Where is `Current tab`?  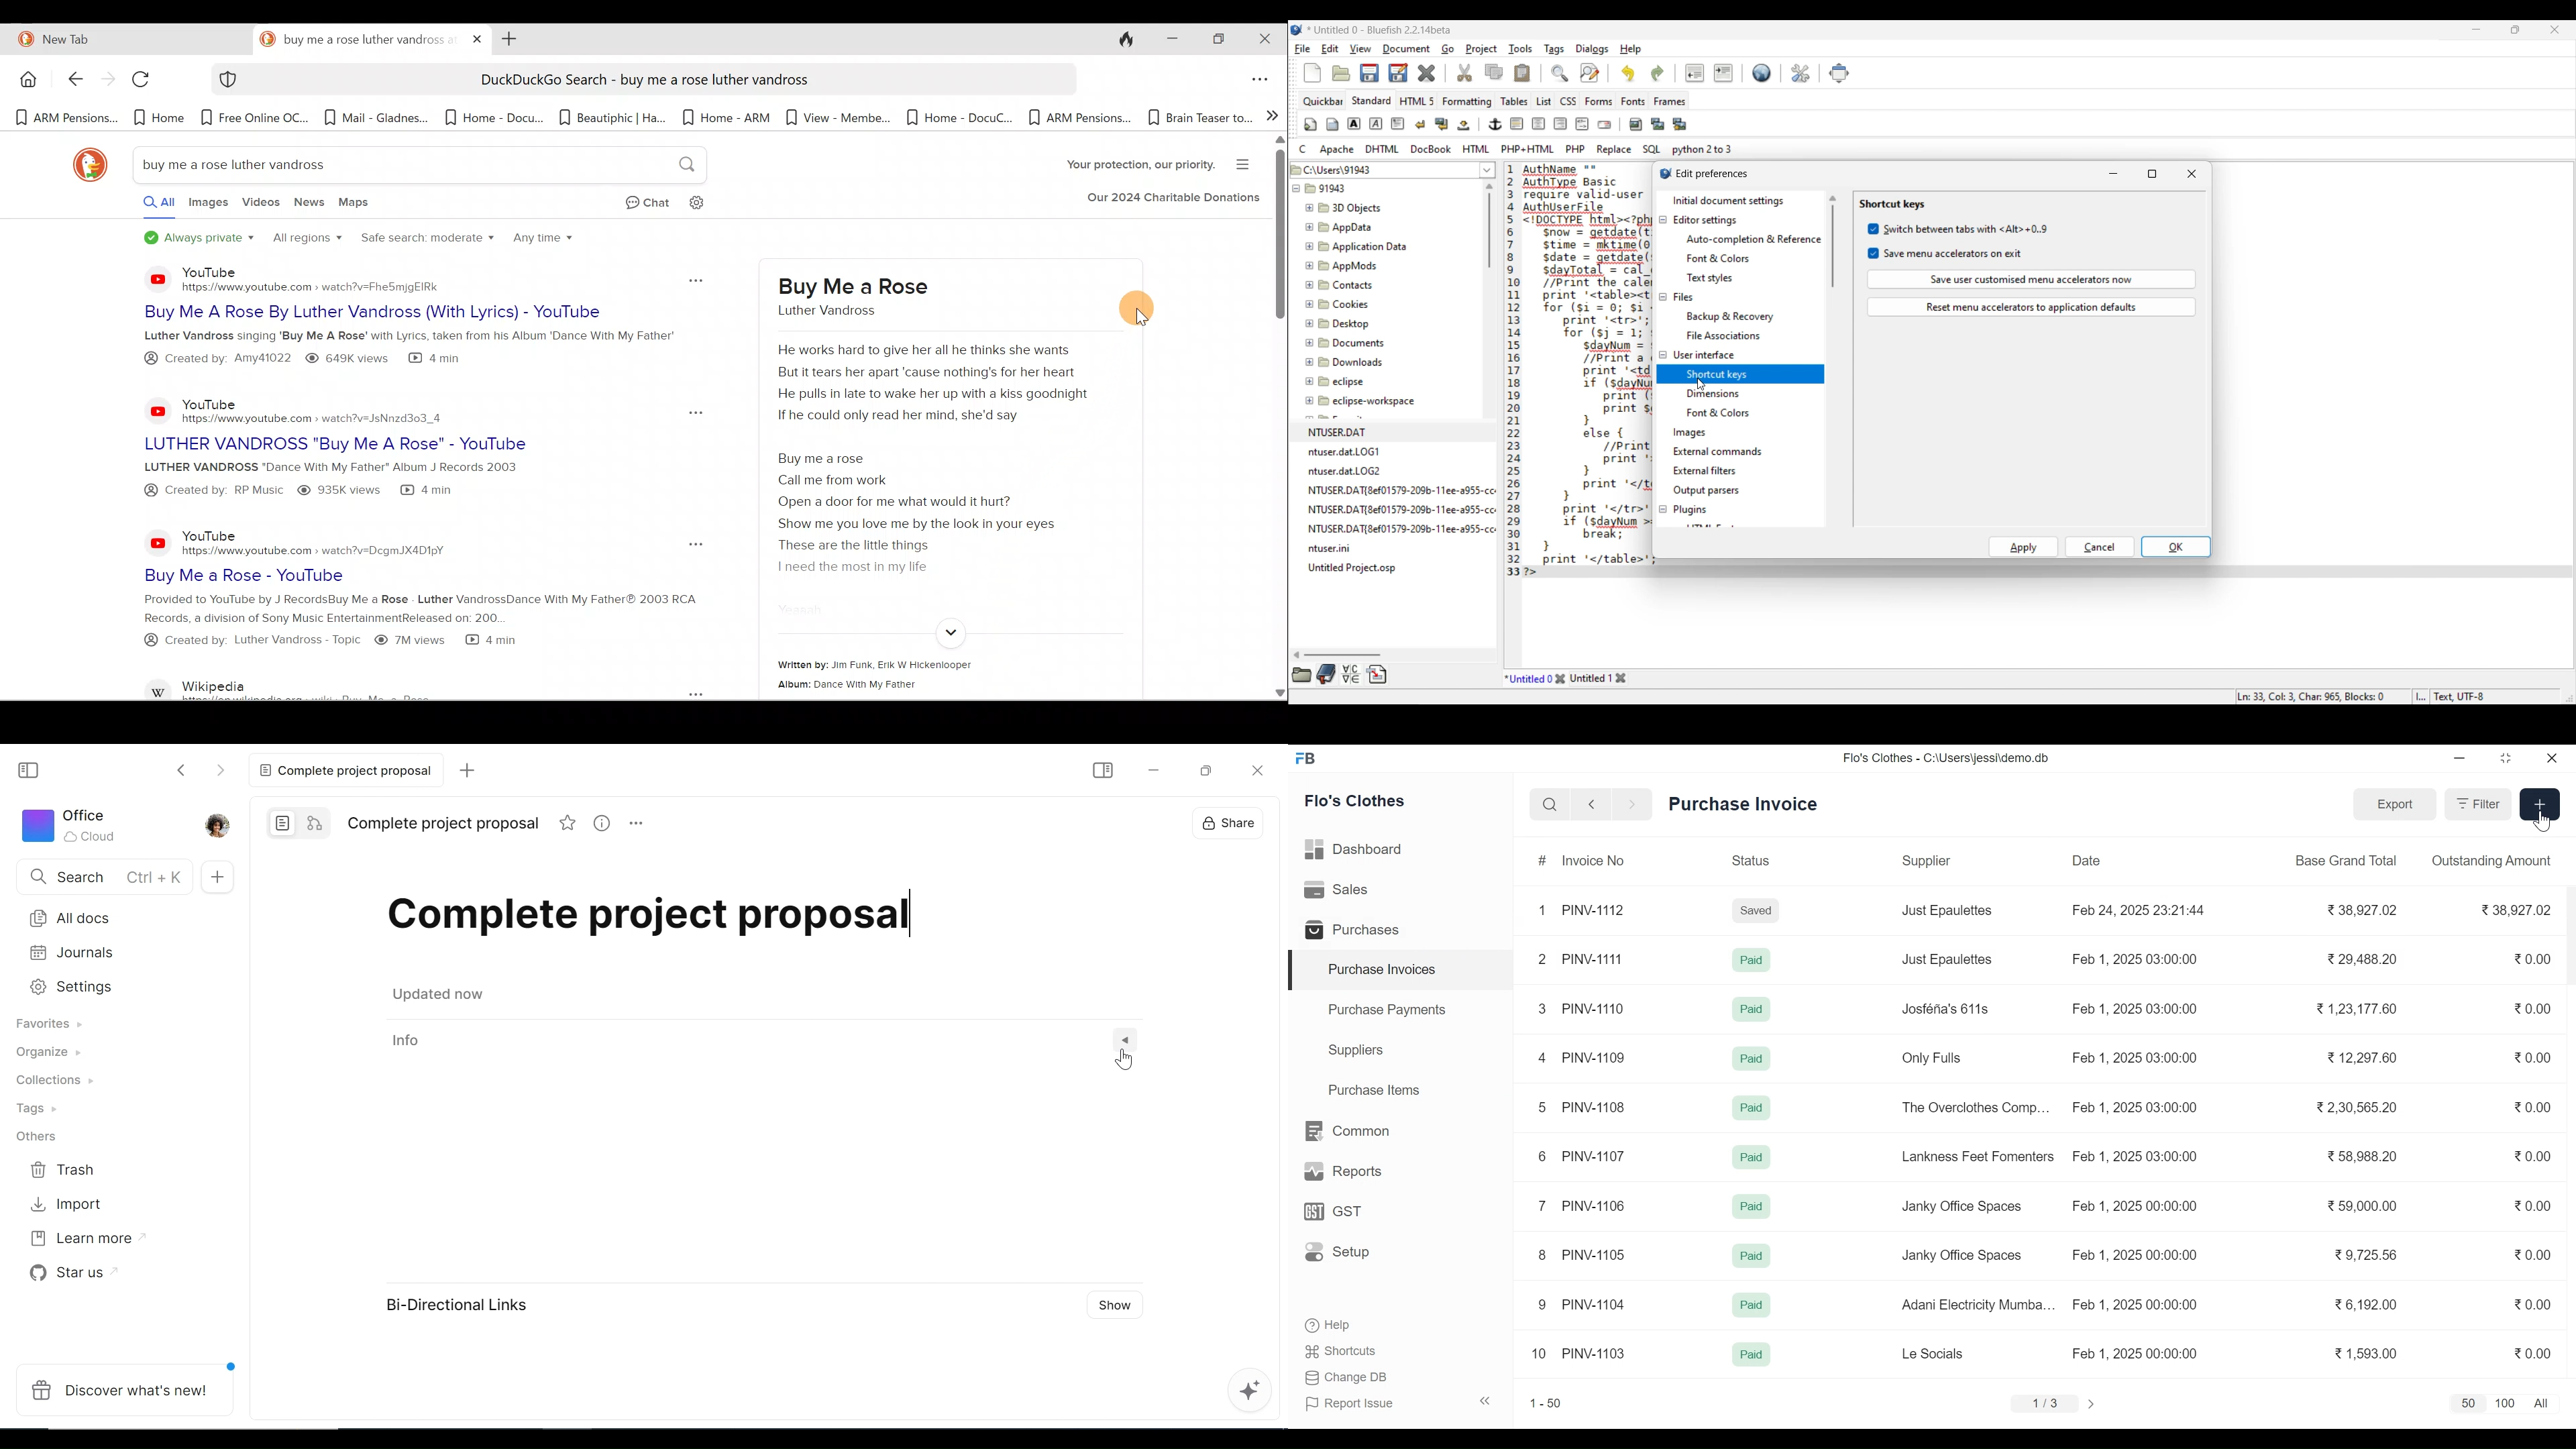
Current tab is located at coordinates (343, 770).